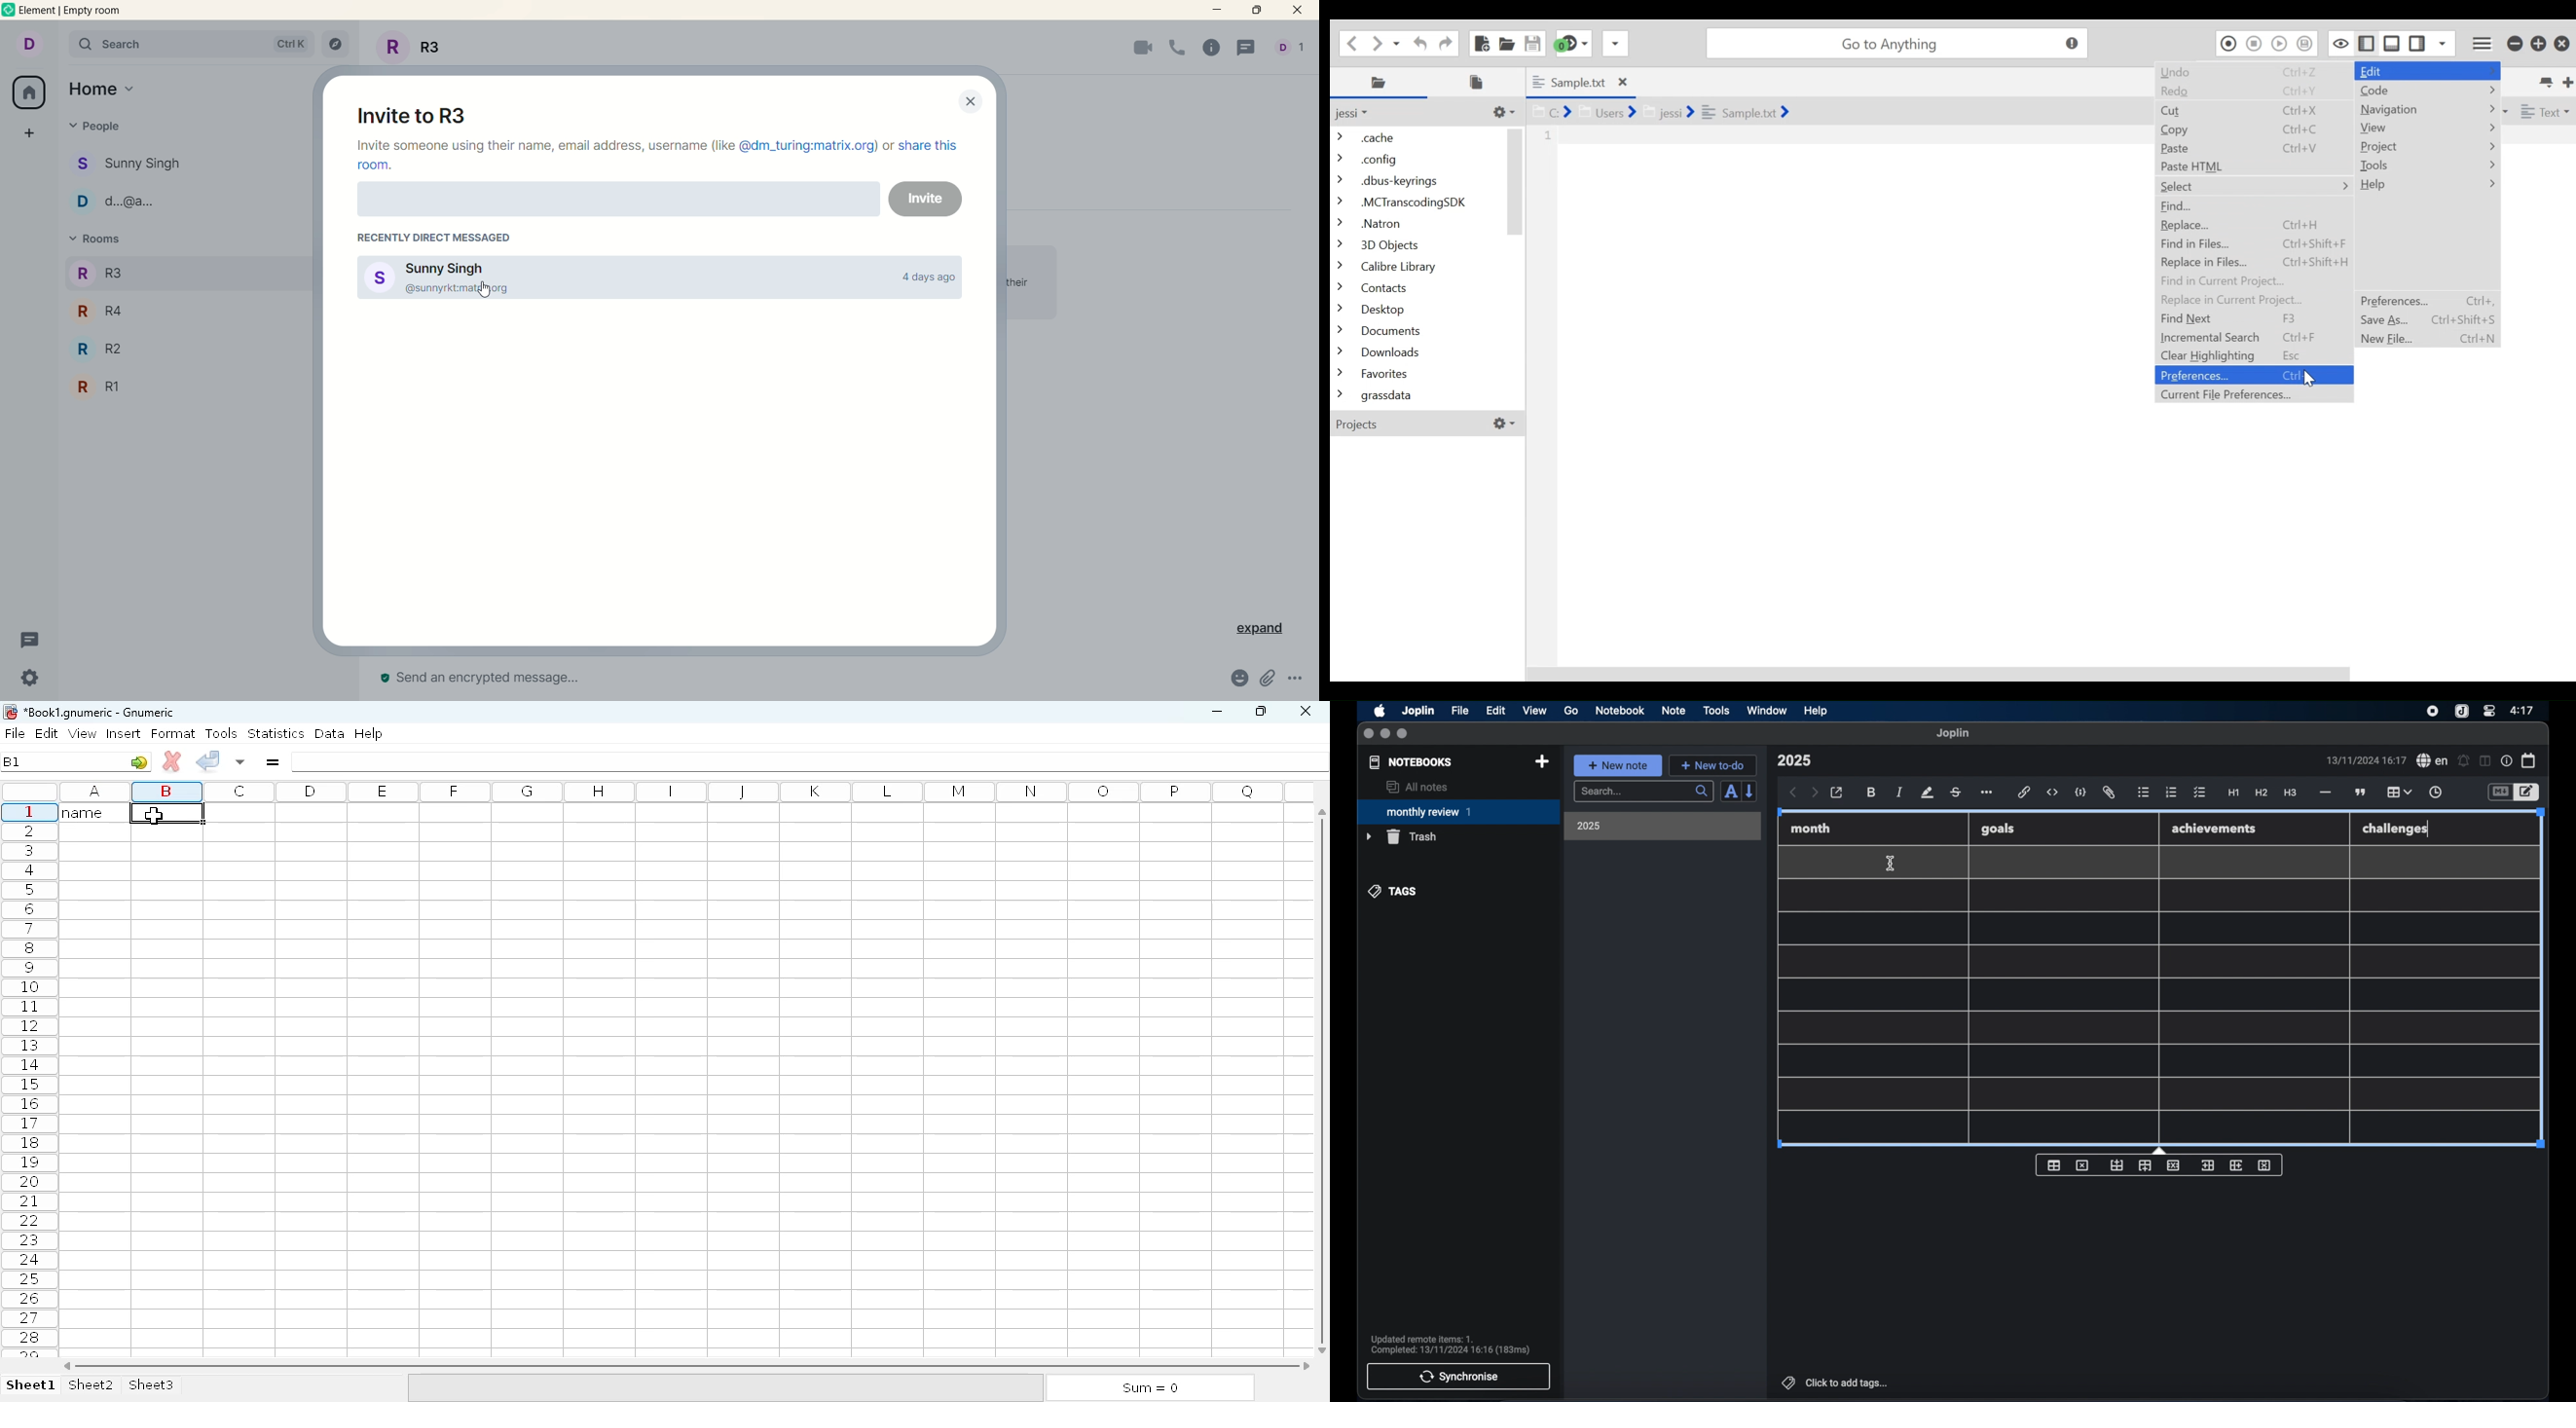 The height and width of the screenshot is (1428, 2576). I want to click on strikethrough, so click(1955, 793).